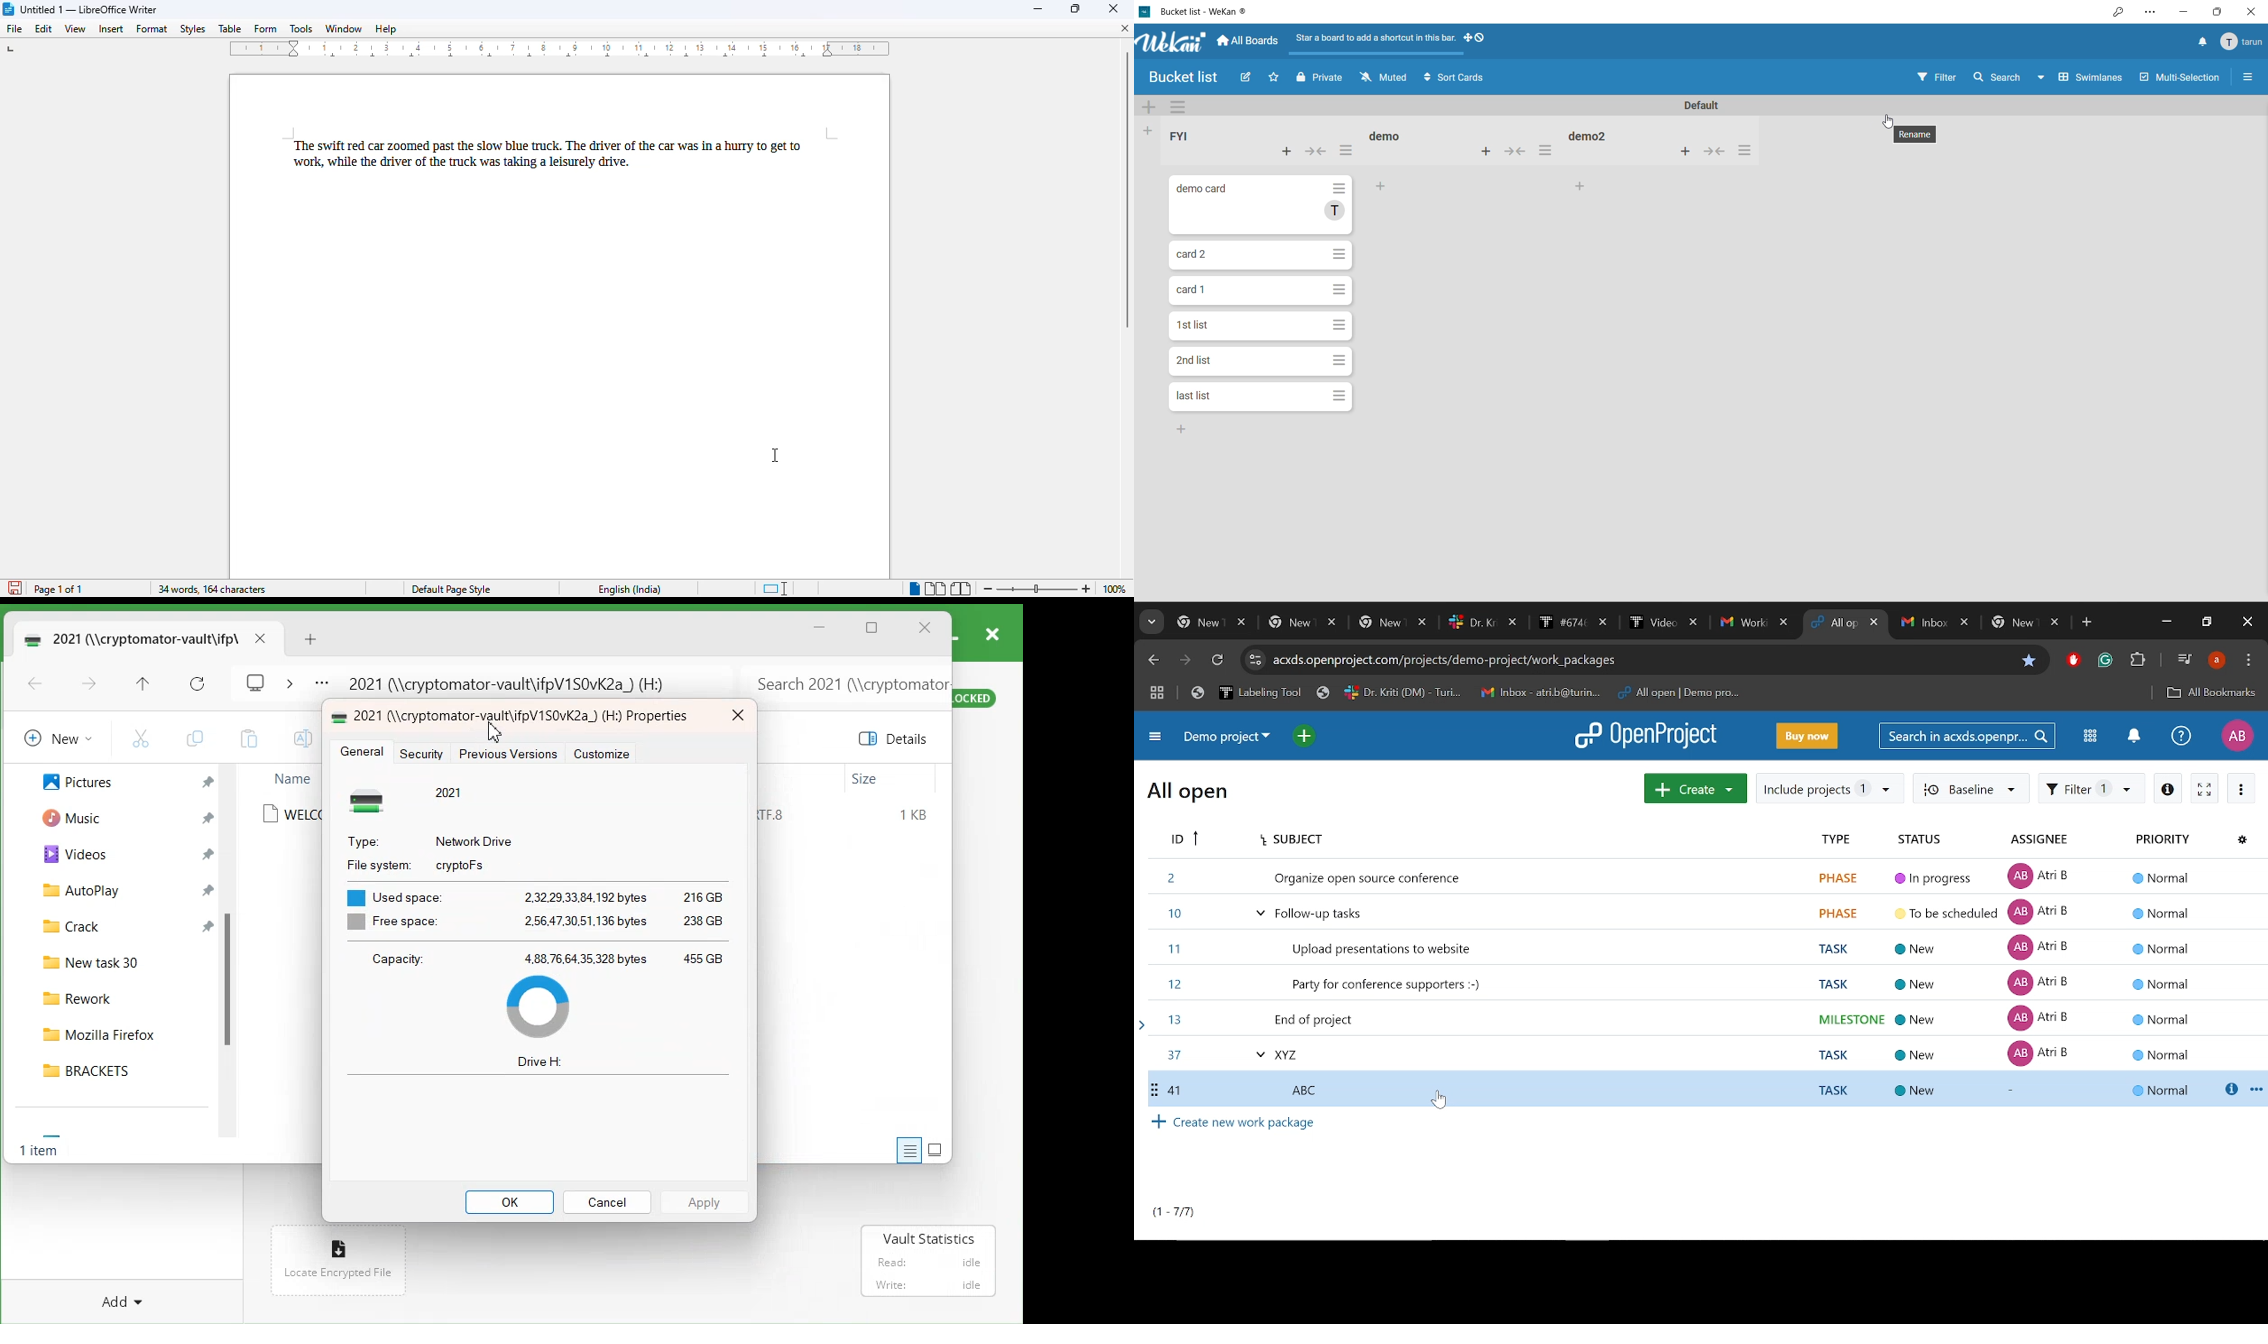  Describe the element at coordinates (1181, 76) in the screenshot. I see `Bucket list` at that location.